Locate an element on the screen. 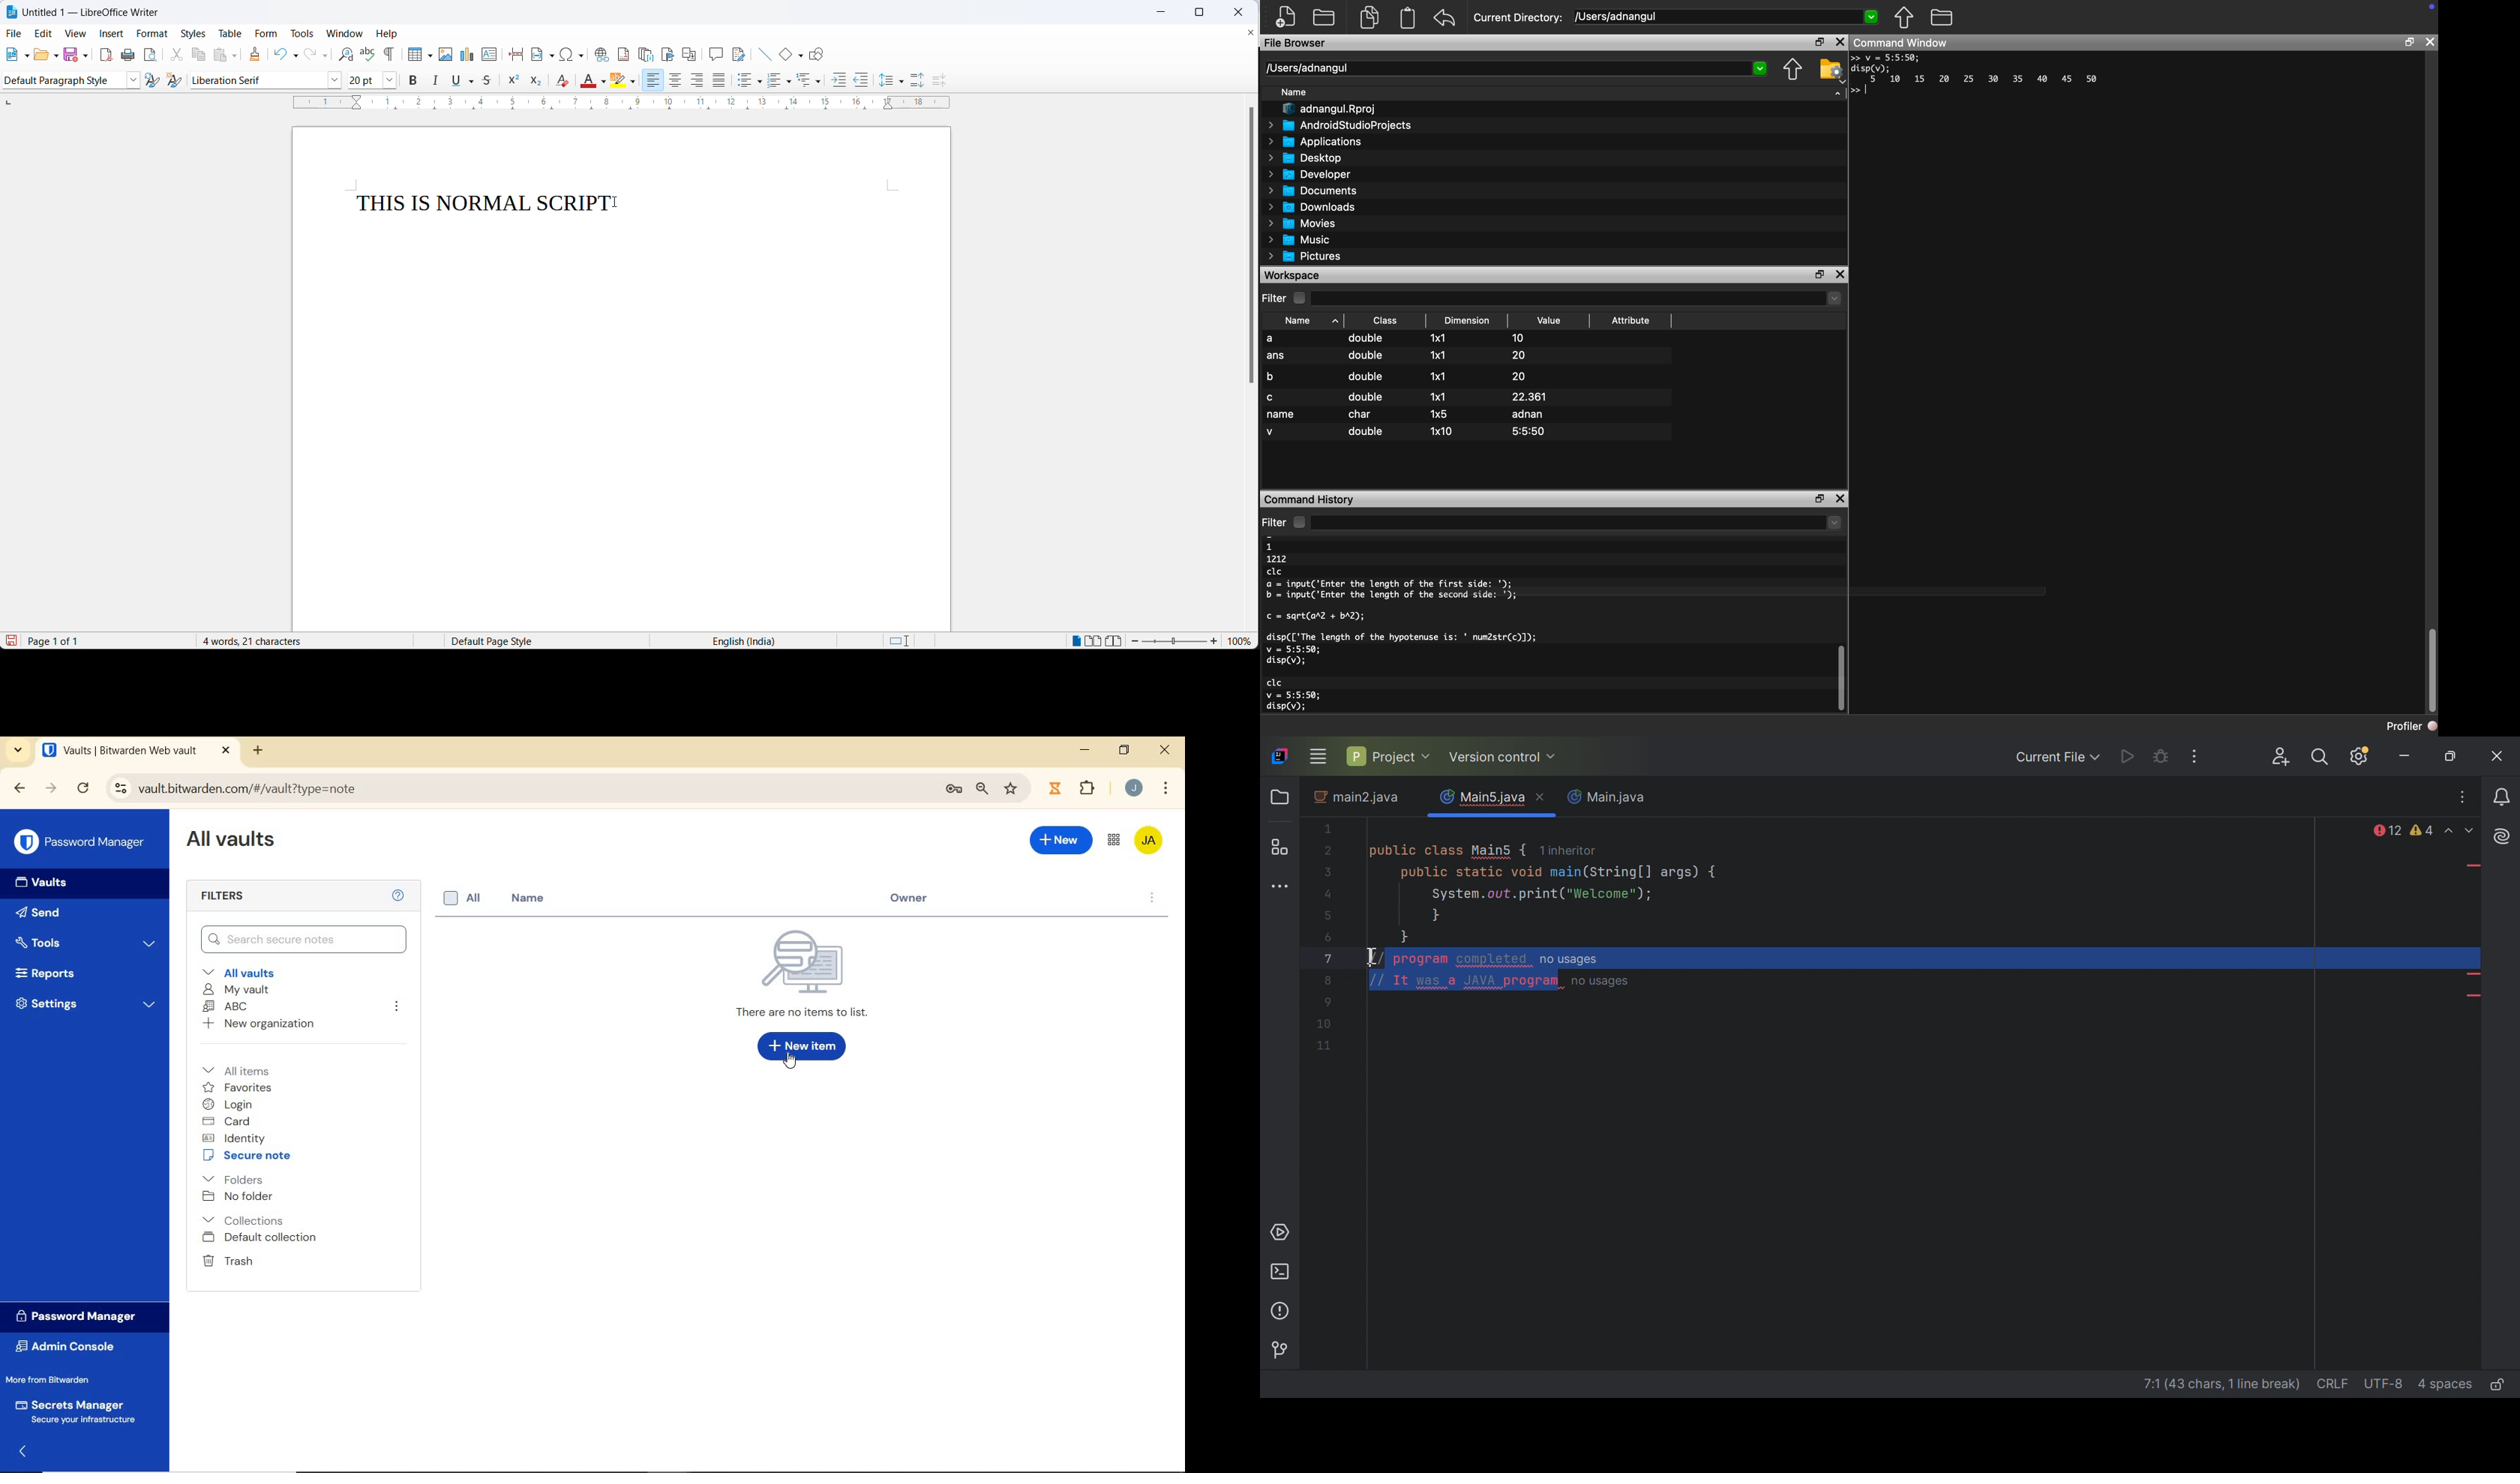 The width and height of the screenshot is (2520, 1484). multipage view is located at coordinates (1093, 641).